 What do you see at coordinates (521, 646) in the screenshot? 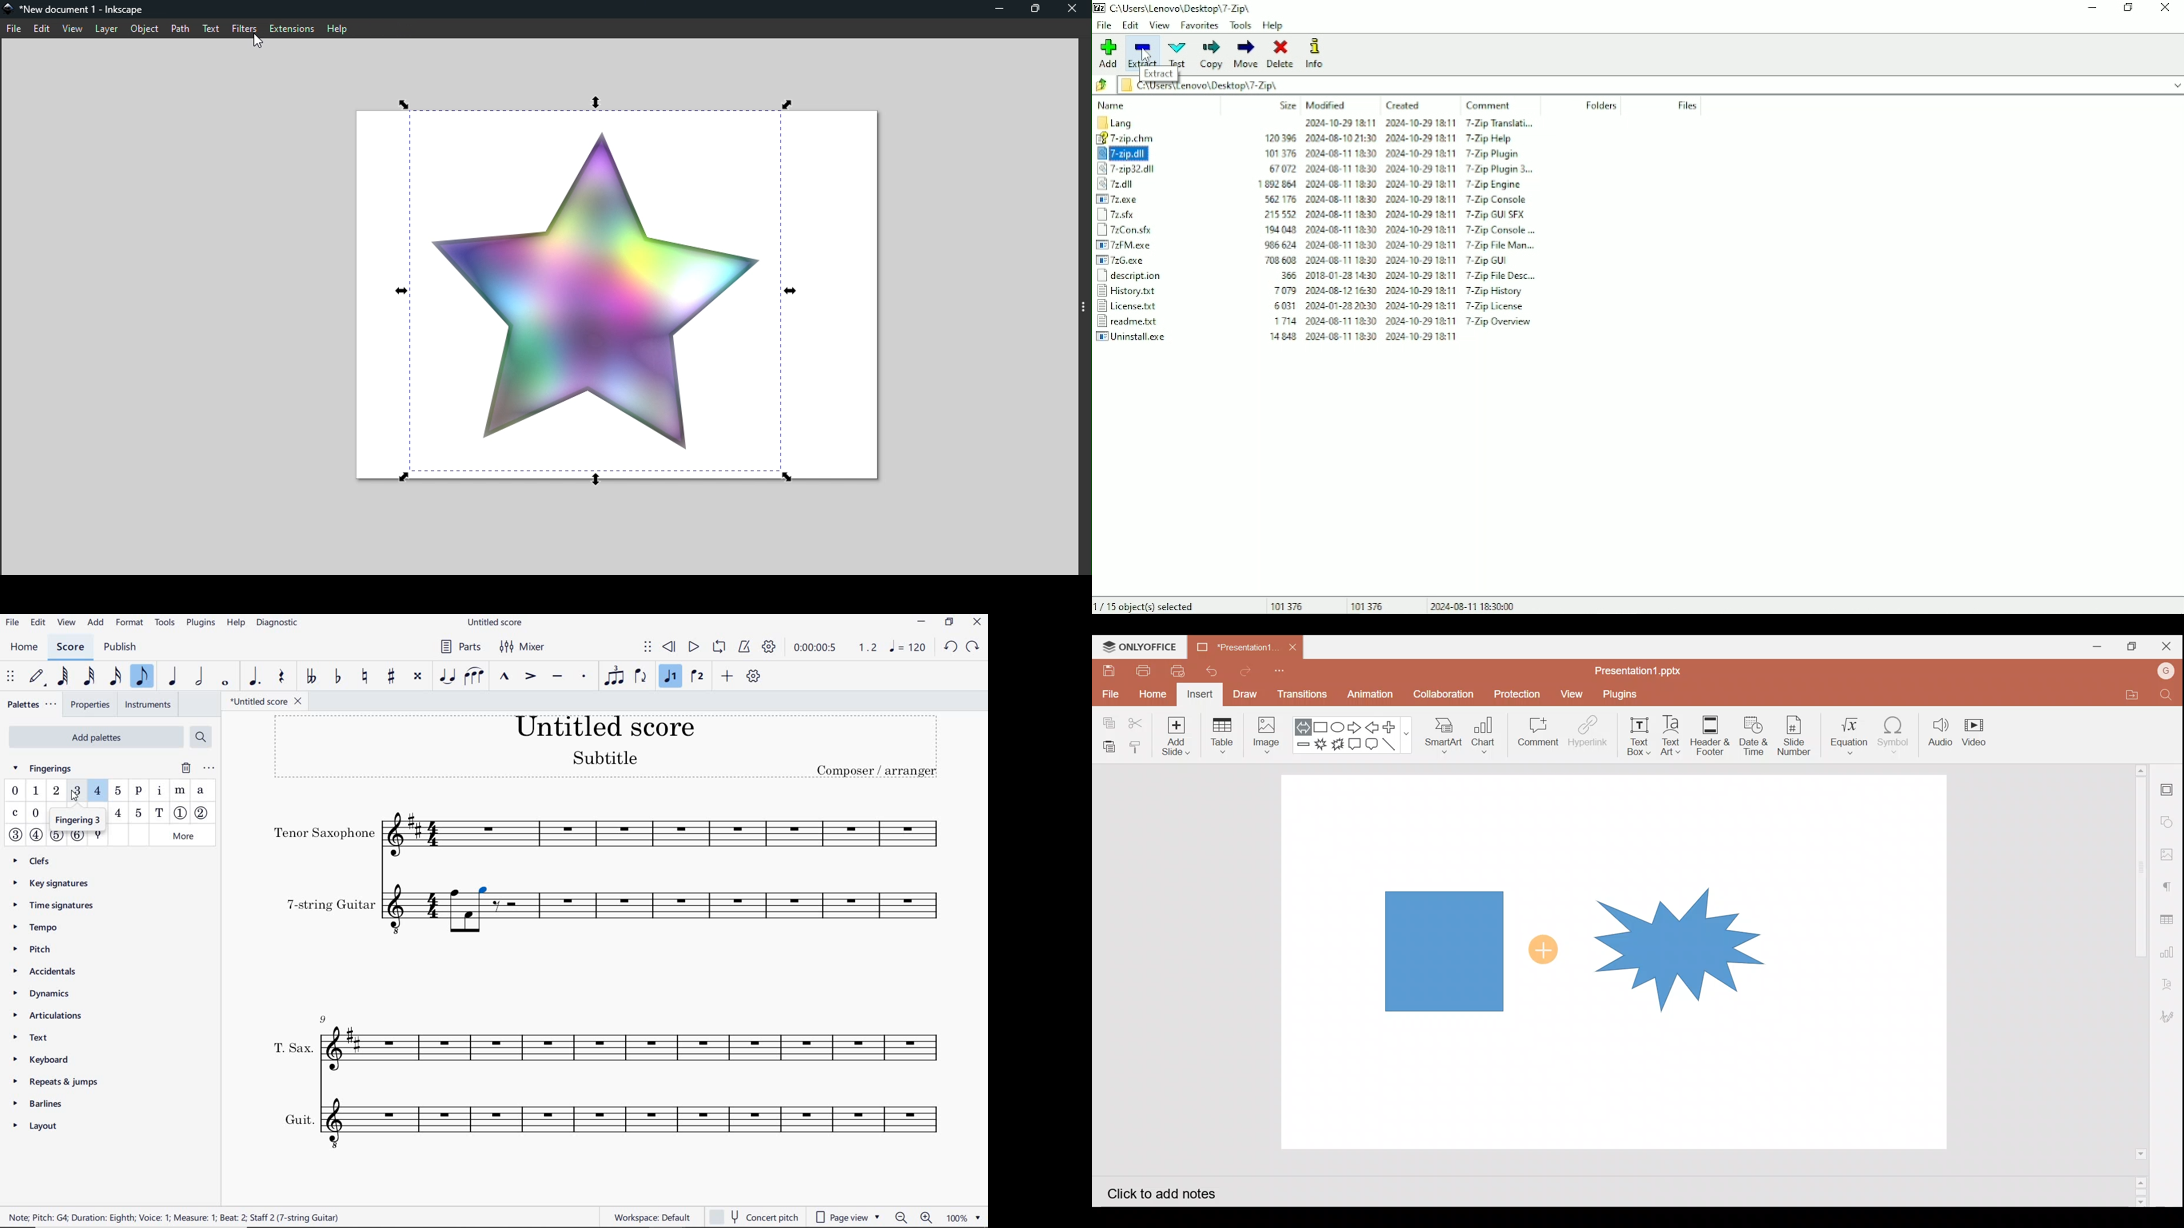
I see `MIXER` at bounding box center [521, 646].